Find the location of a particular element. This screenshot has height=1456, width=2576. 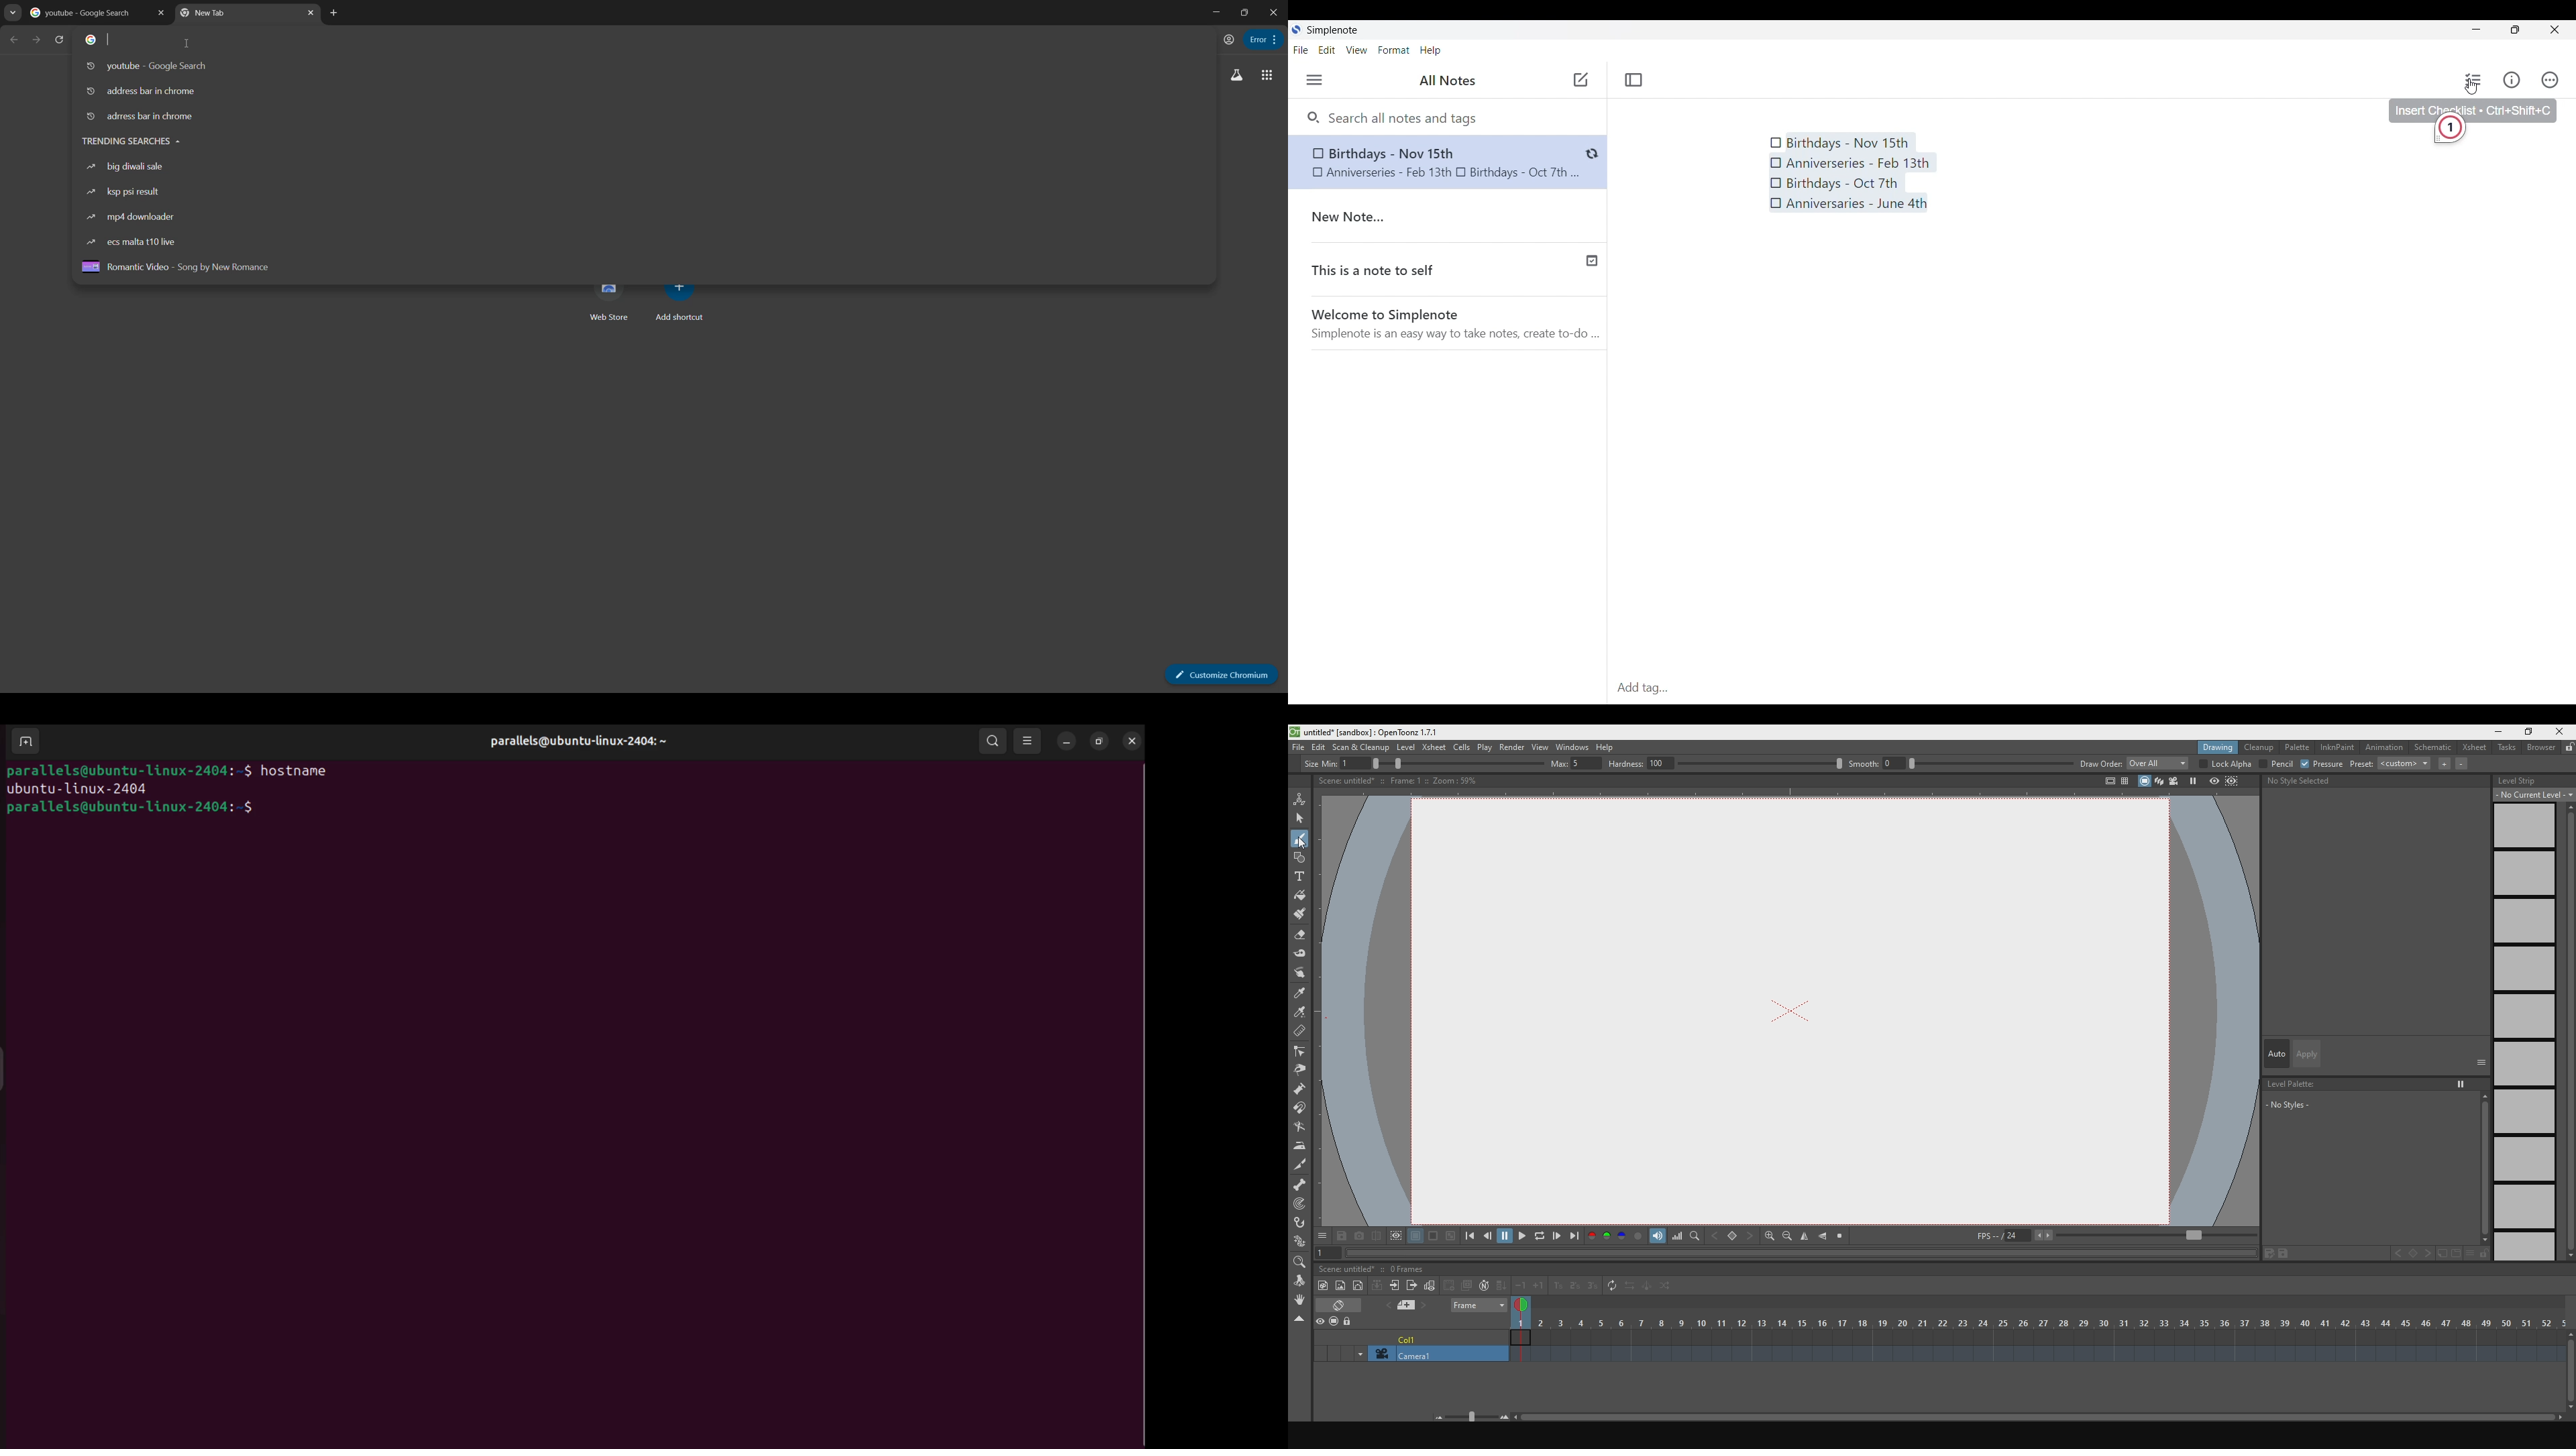

View menu is located at coordinates (1357, 50).